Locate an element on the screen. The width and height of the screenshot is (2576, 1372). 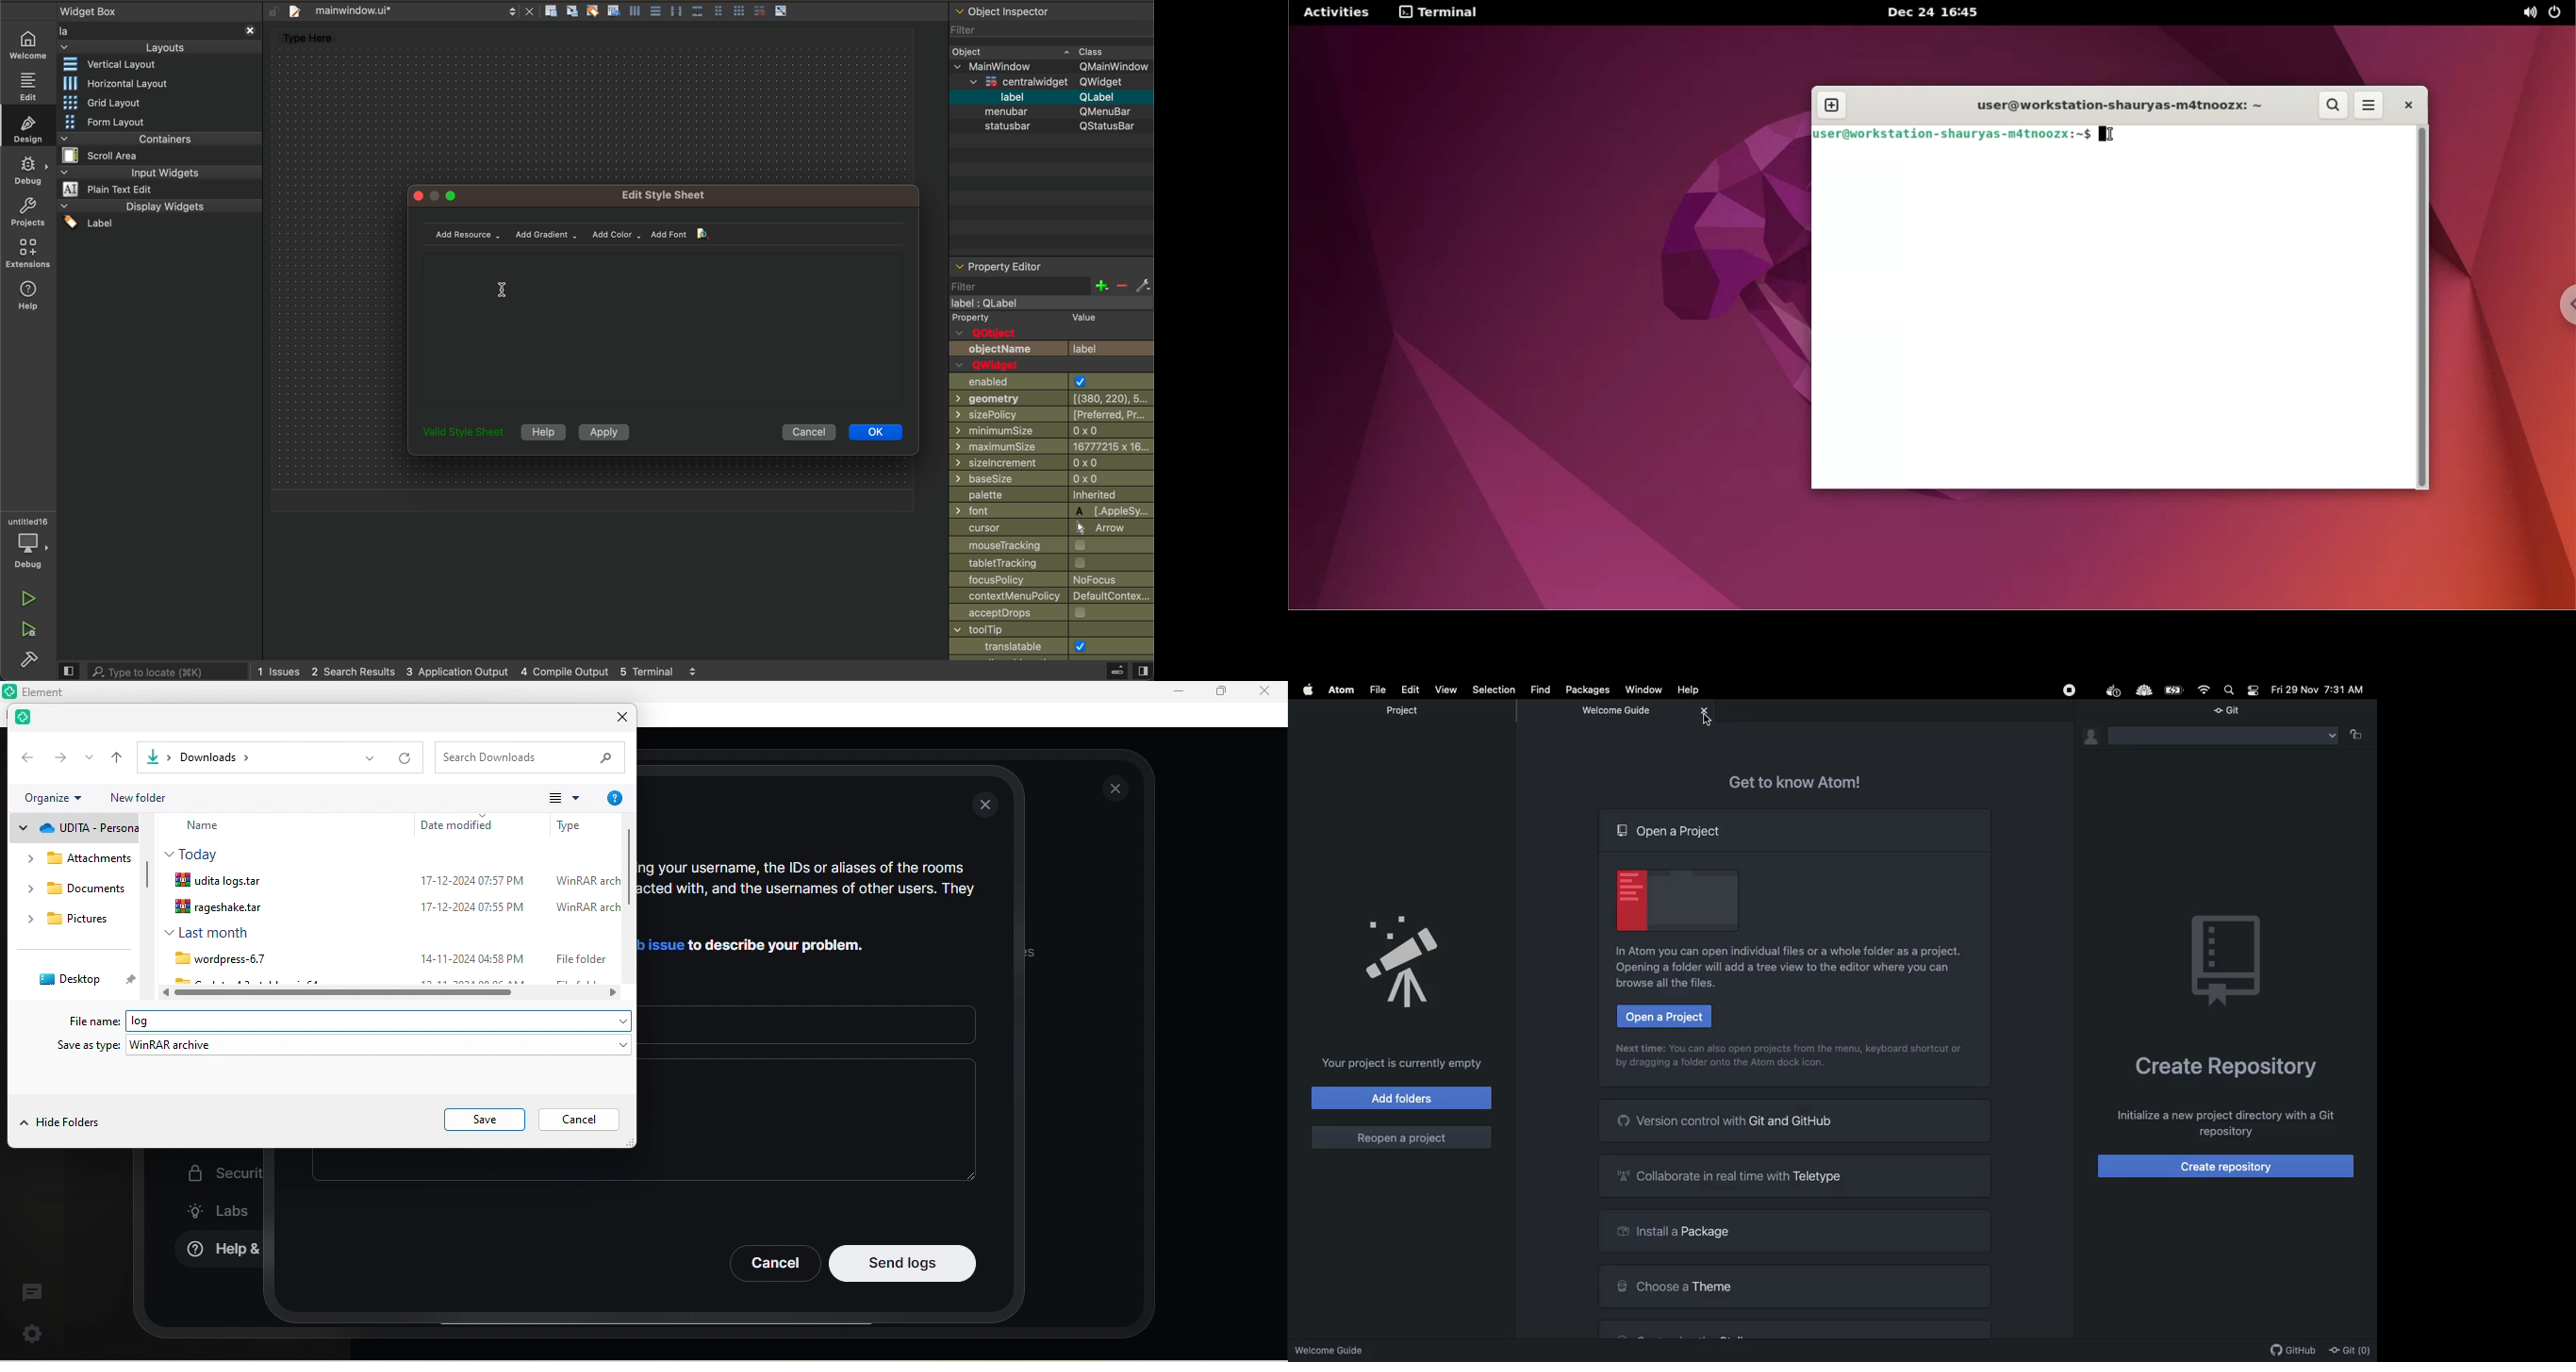
Udita logs.tar is located at coordinates (224, 880).